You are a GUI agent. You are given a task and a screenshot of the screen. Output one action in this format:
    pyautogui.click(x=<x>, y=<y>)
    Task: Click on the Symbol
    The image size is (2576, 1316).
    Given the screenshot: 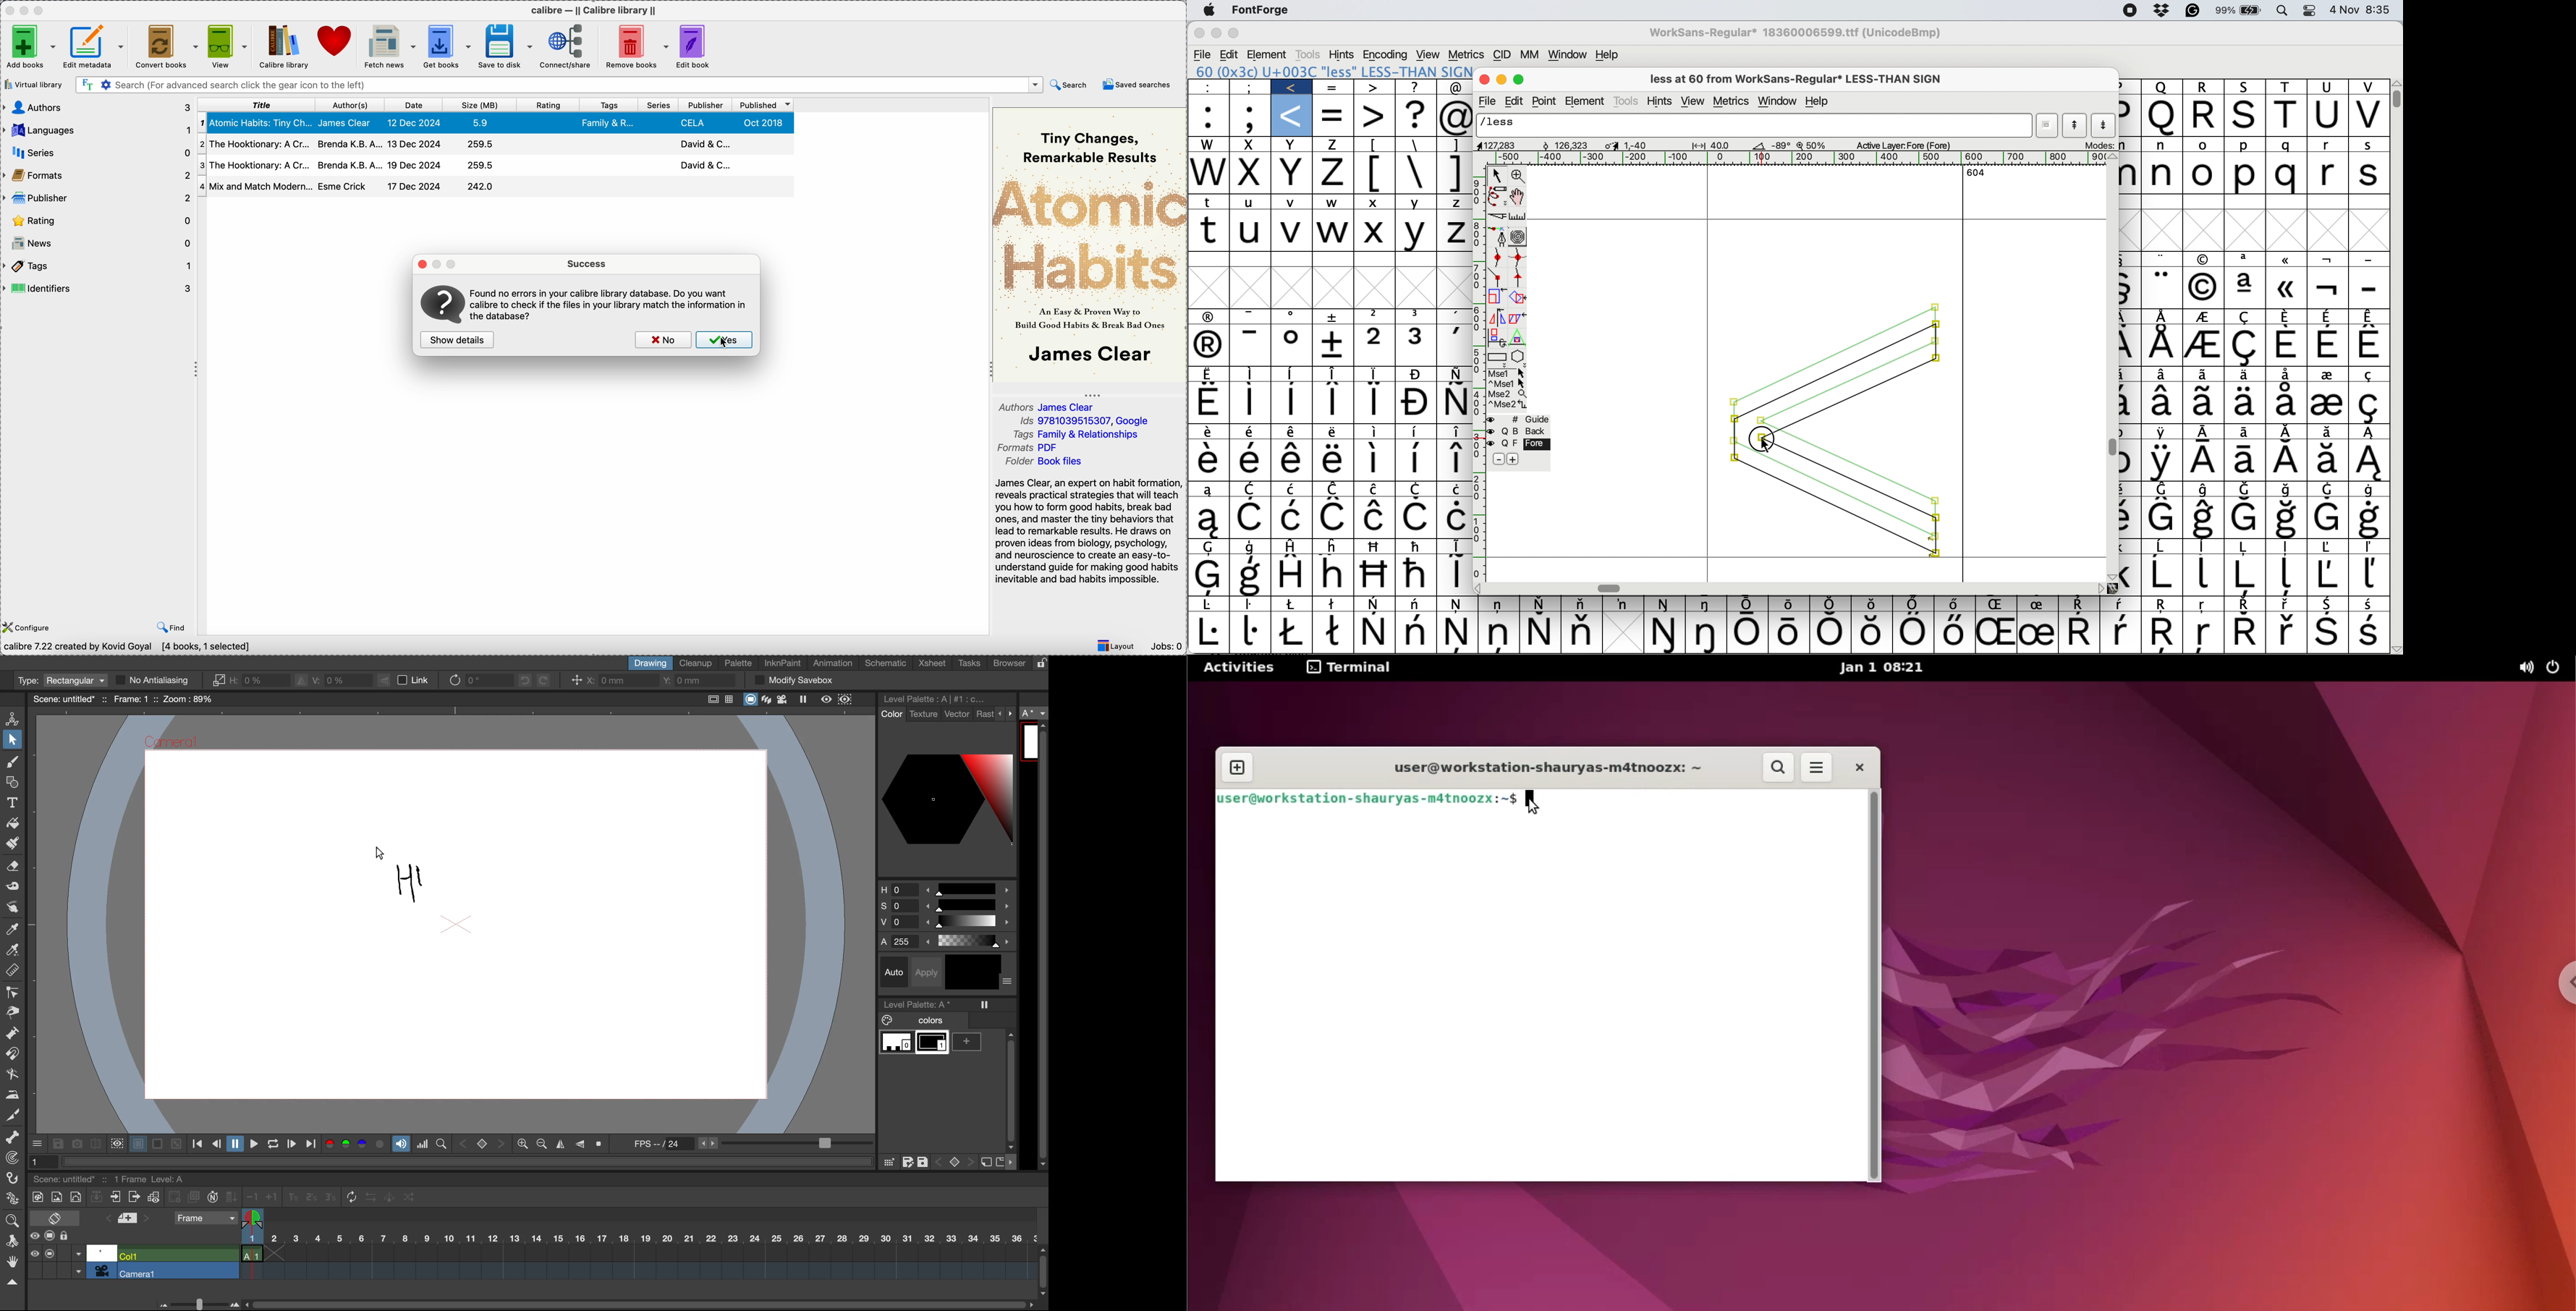 What is the action you would take?
    pyautogui.click(x=1292, y=318)
    